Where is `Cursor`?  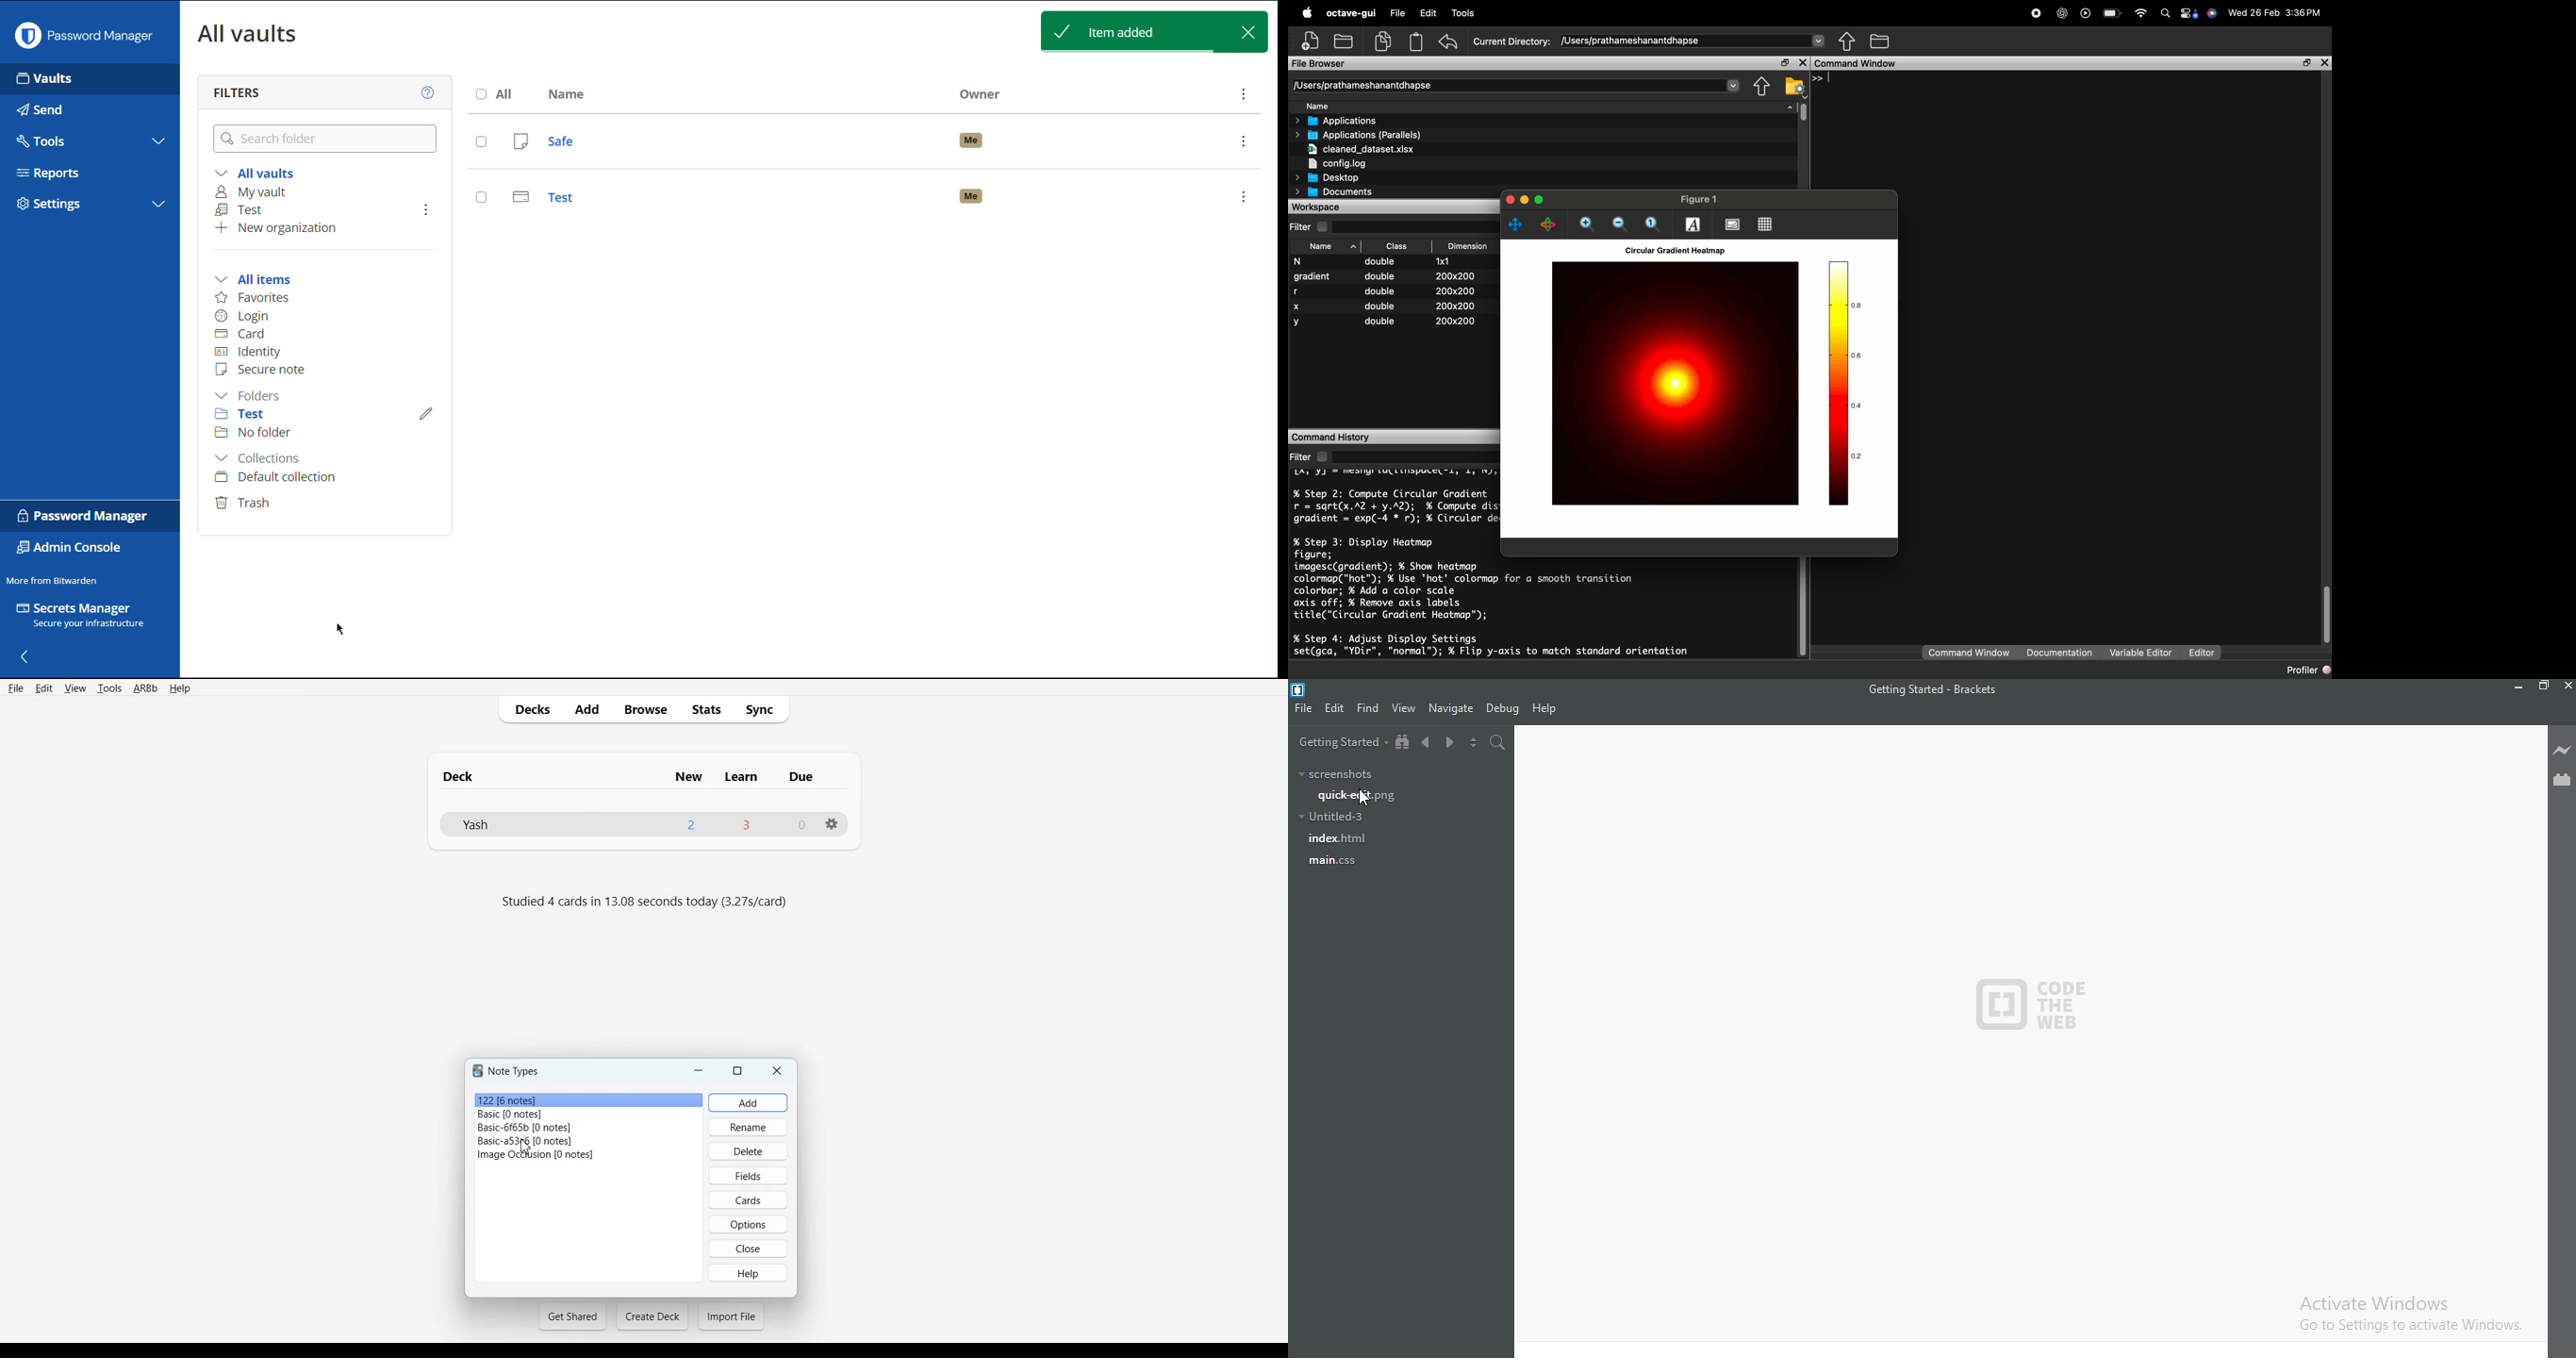 Cursor is located at coordinates (526, 1147).